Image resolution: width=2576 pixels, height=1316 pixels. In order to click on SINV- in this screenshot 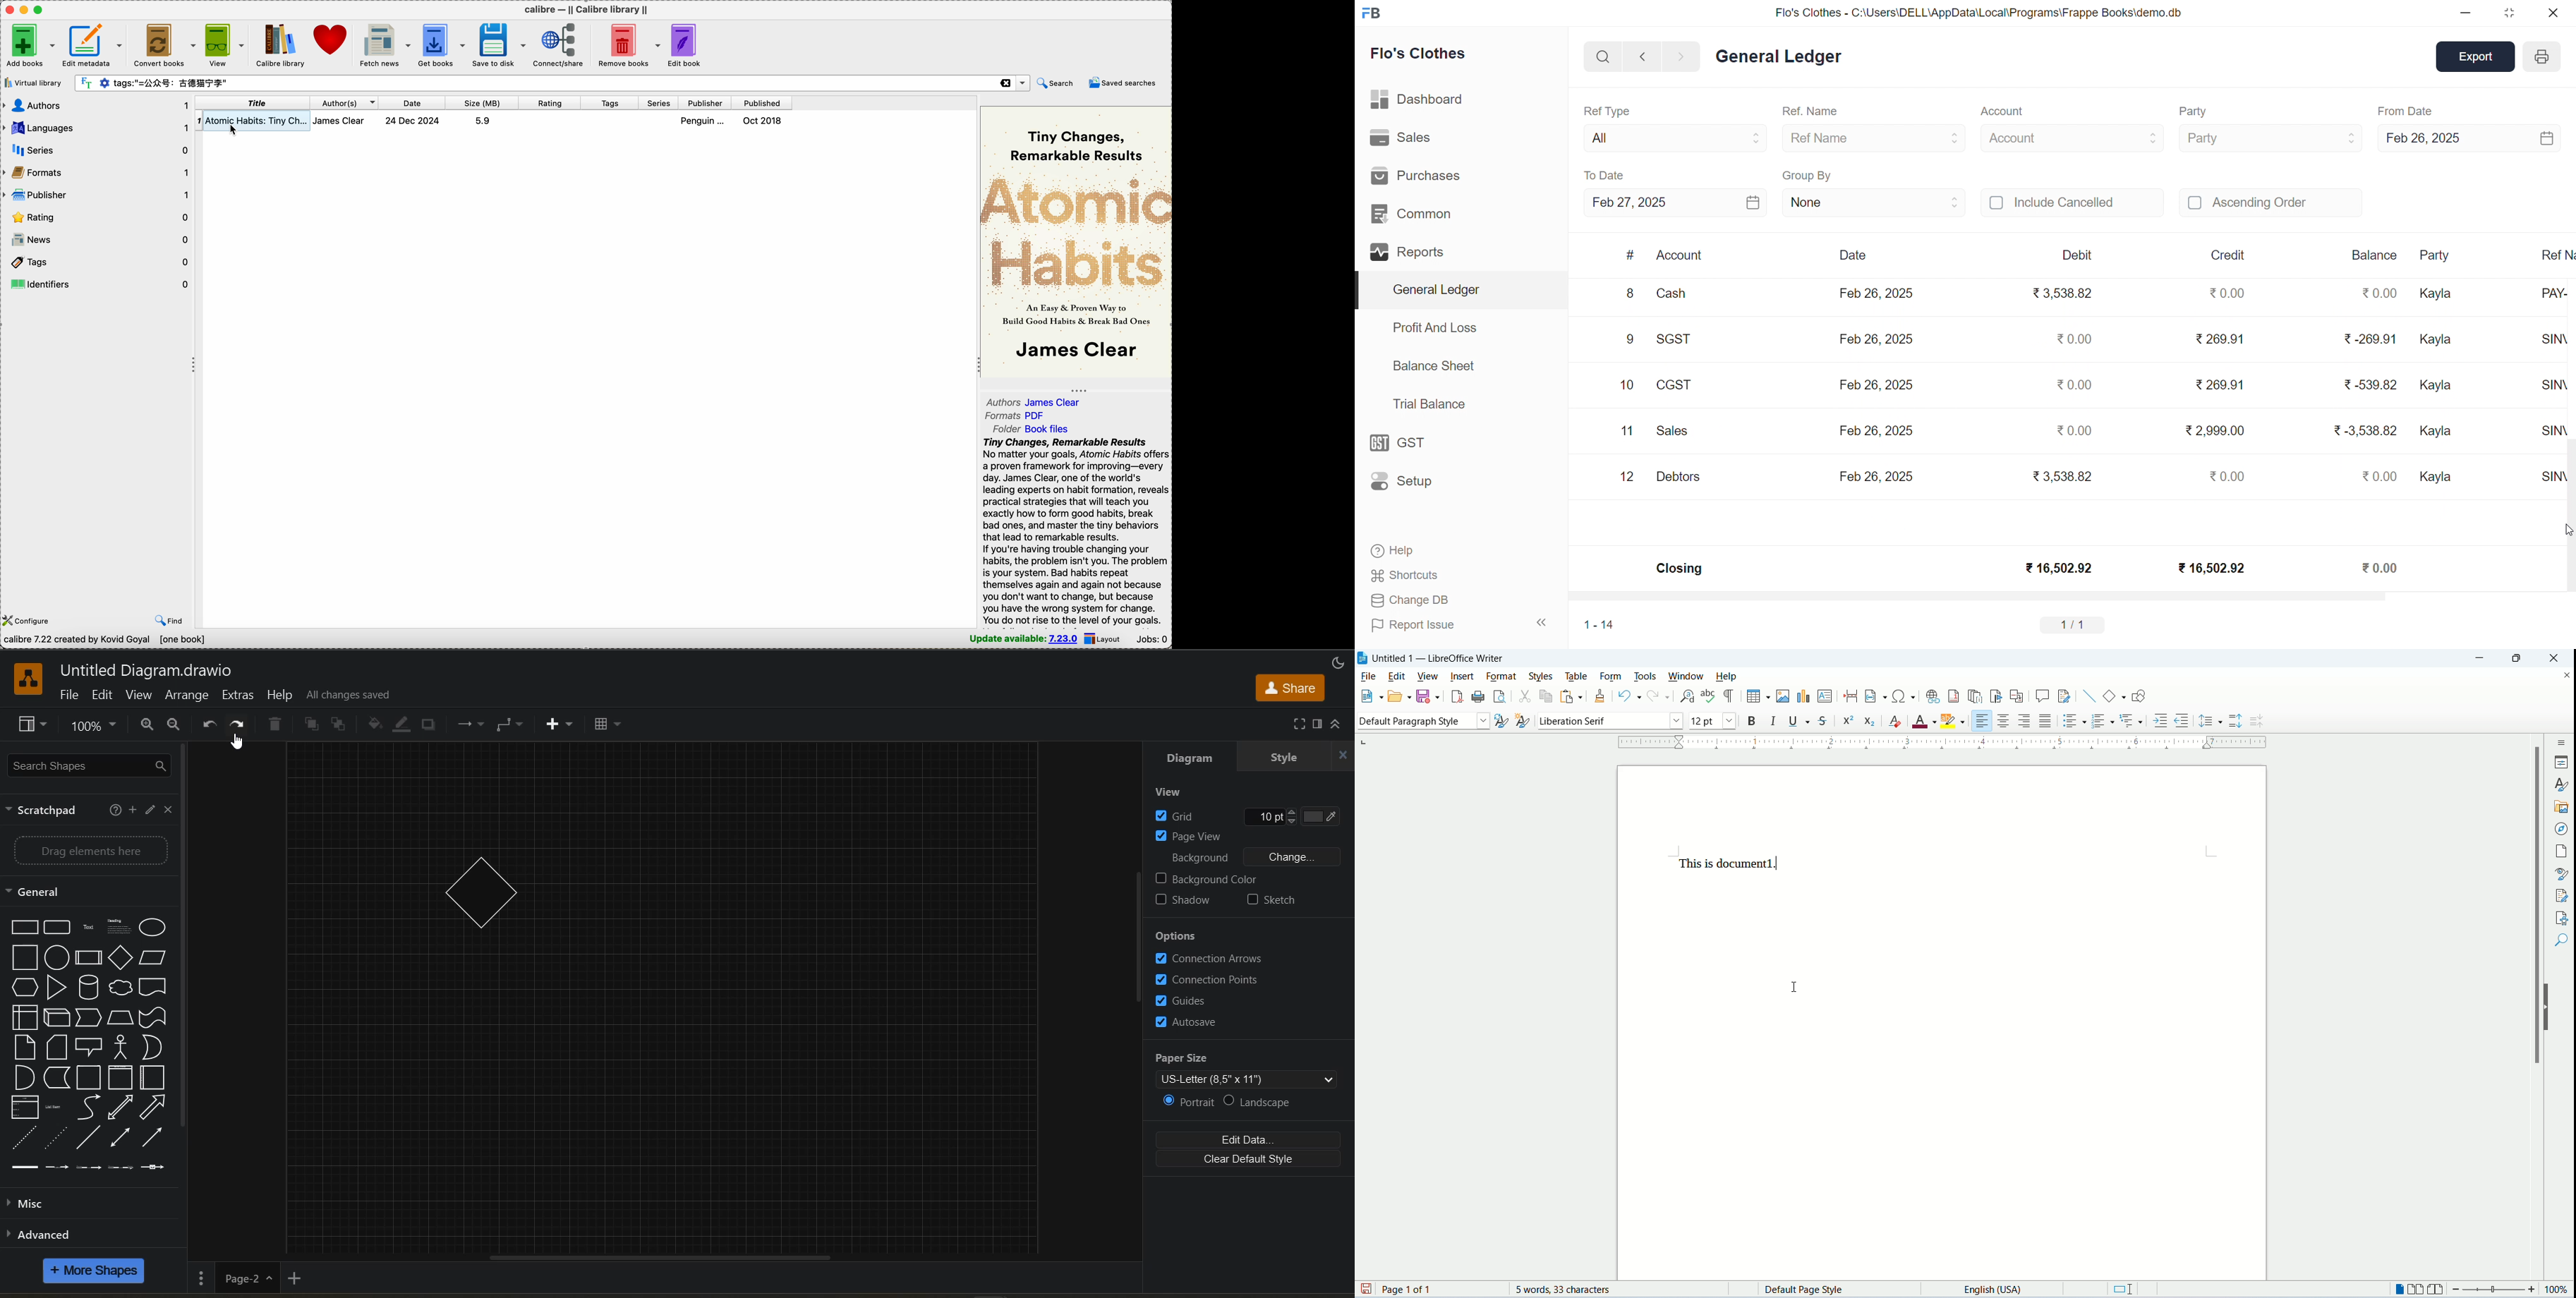, I will do `click(2558, 344)`.